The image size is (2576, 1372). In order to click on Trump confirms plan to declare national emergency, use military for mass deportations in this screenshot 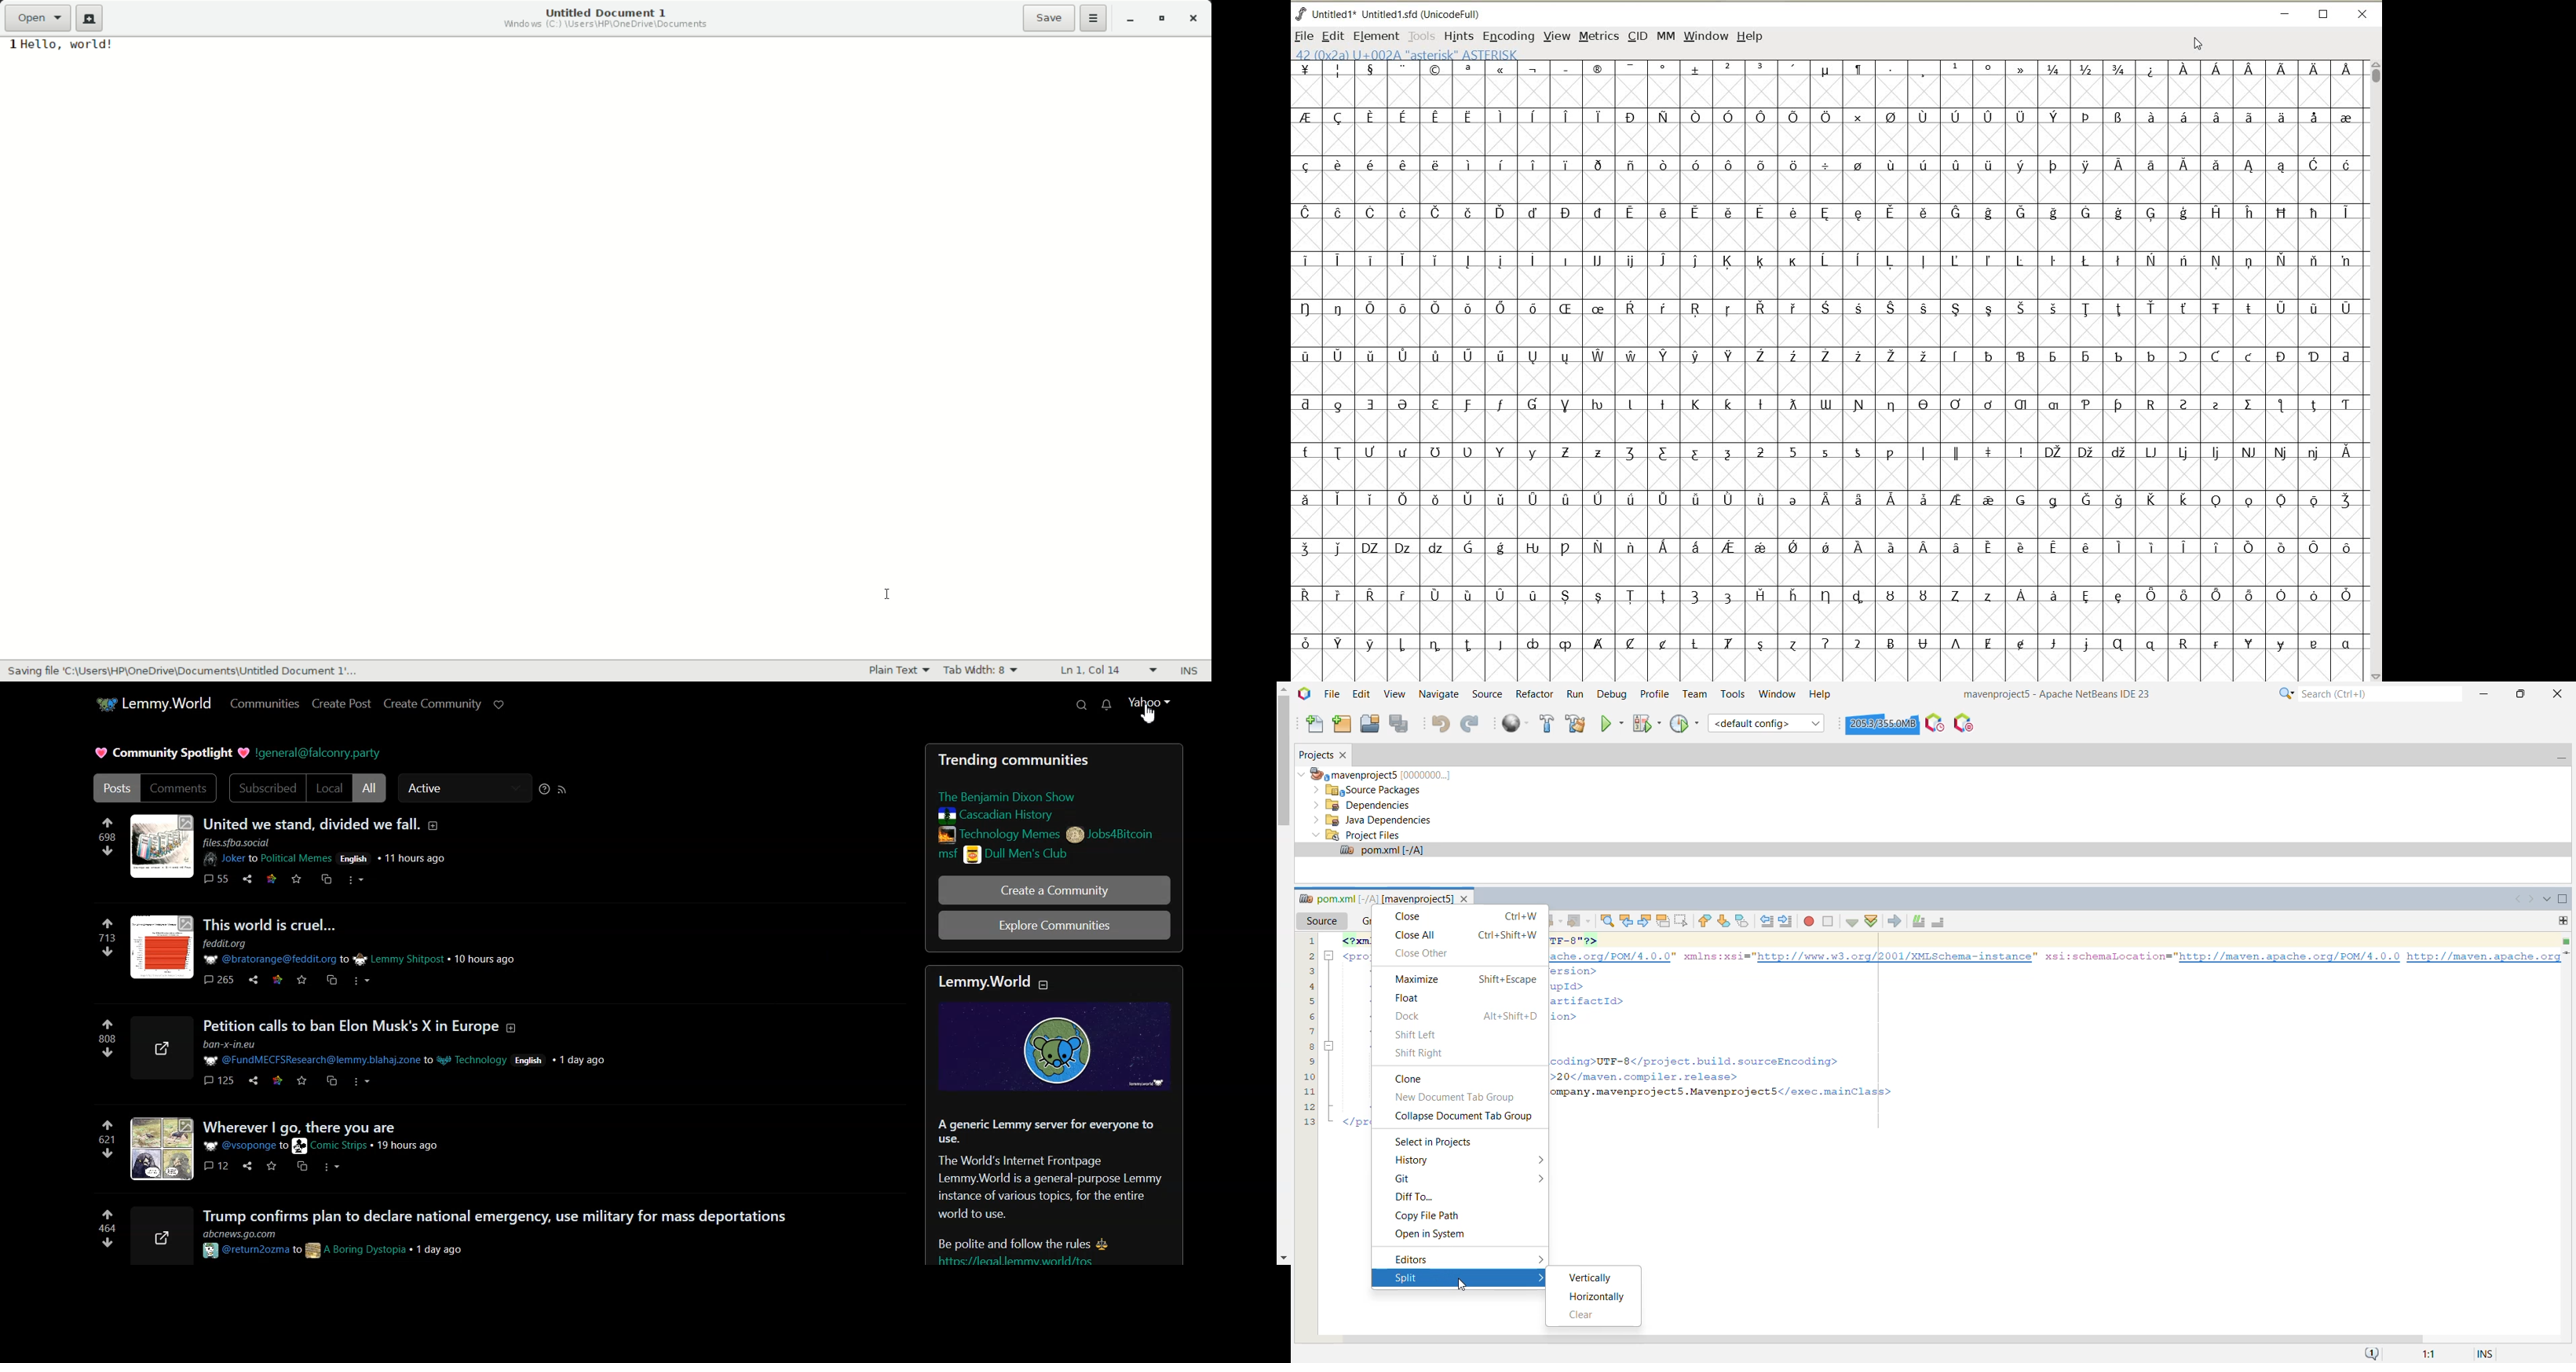, I will do `click(493, 1215)`.